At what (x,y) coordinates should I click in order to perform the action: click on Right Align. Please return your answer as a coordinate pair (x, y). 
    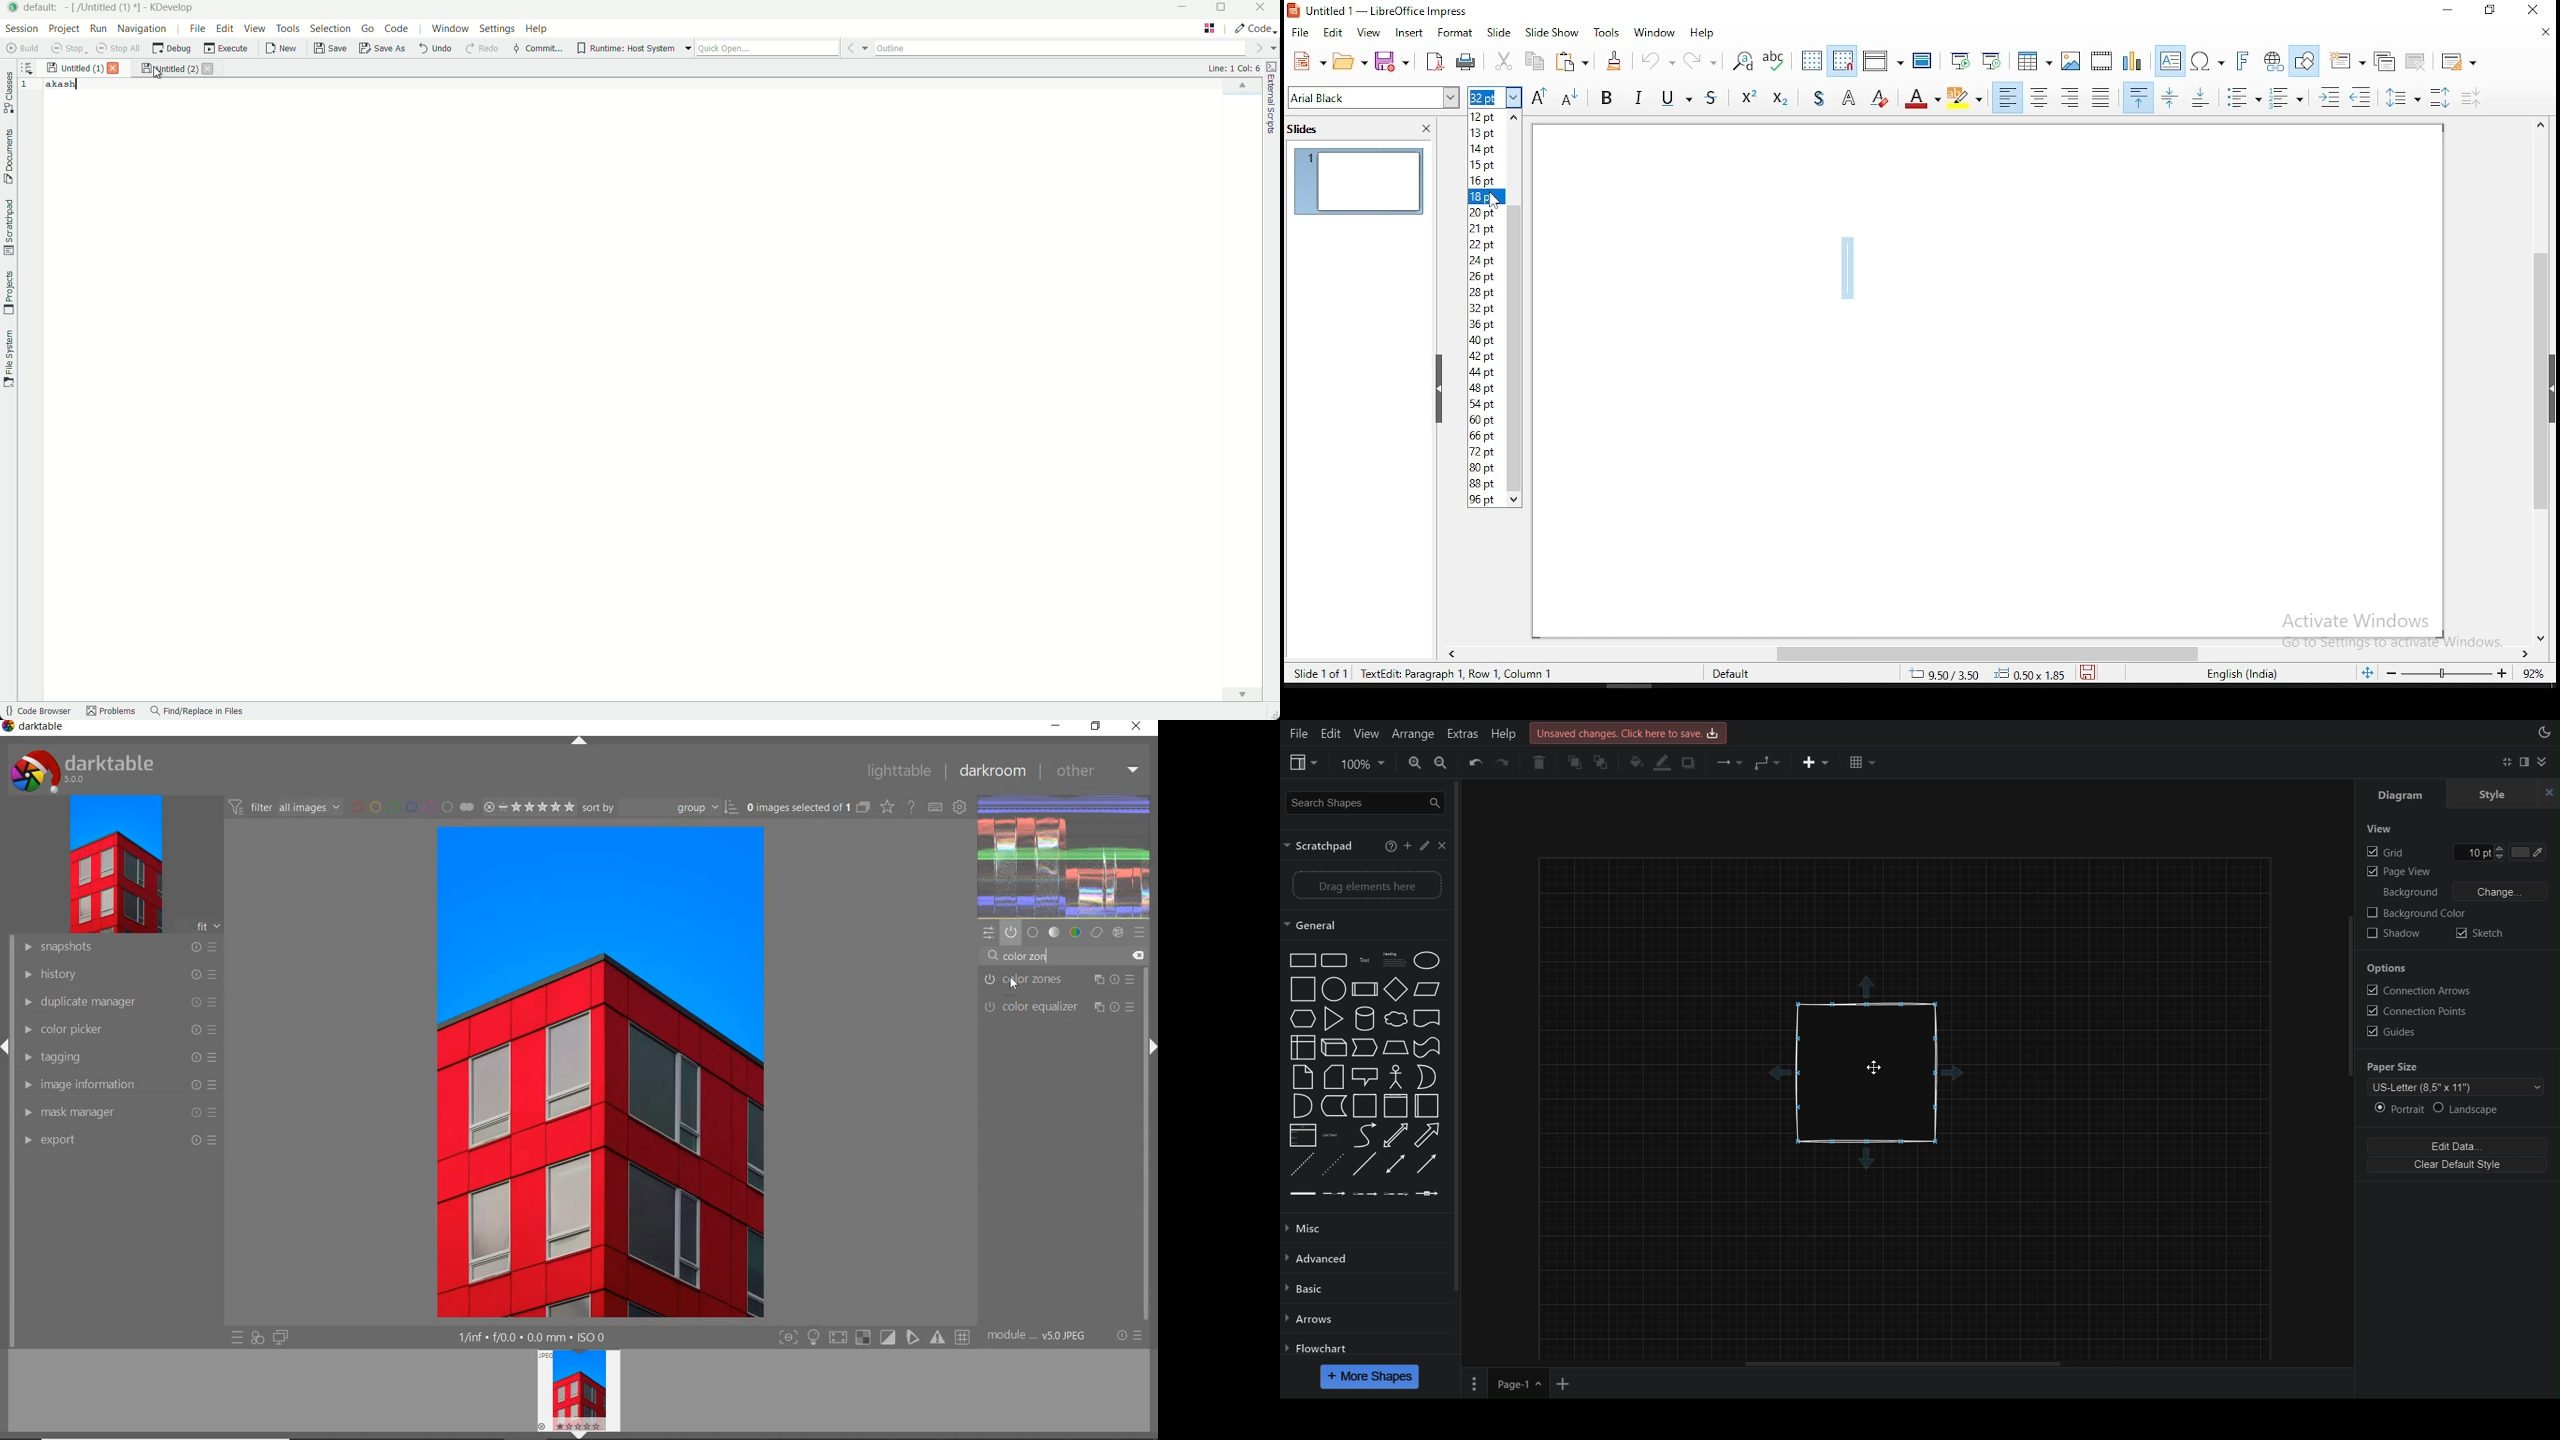
    Looking at the image, I should click on (2071, 97).